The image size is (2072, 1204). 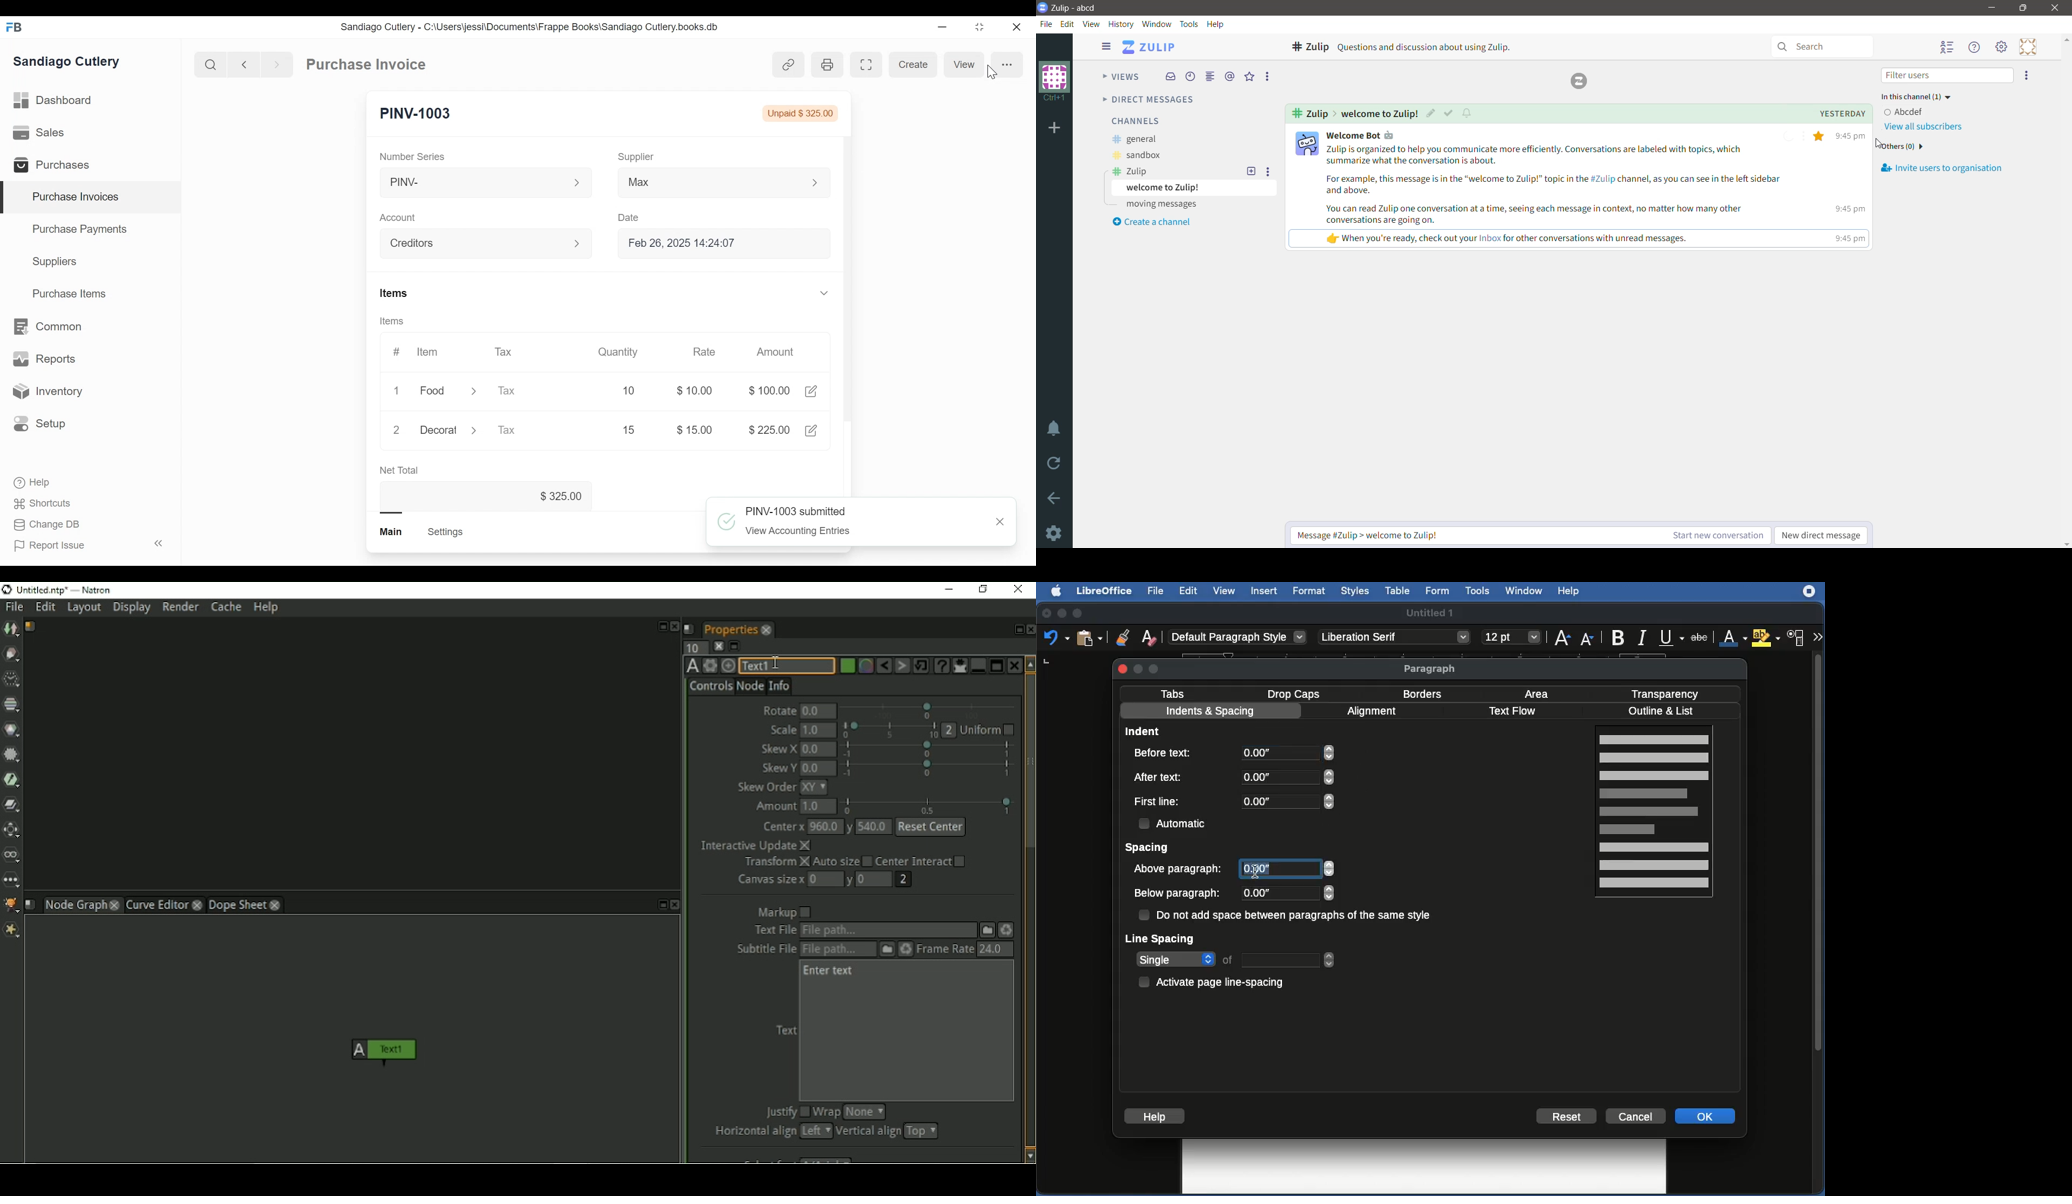 I want to click on Mark as resolved, so click(x=1447, y=113).